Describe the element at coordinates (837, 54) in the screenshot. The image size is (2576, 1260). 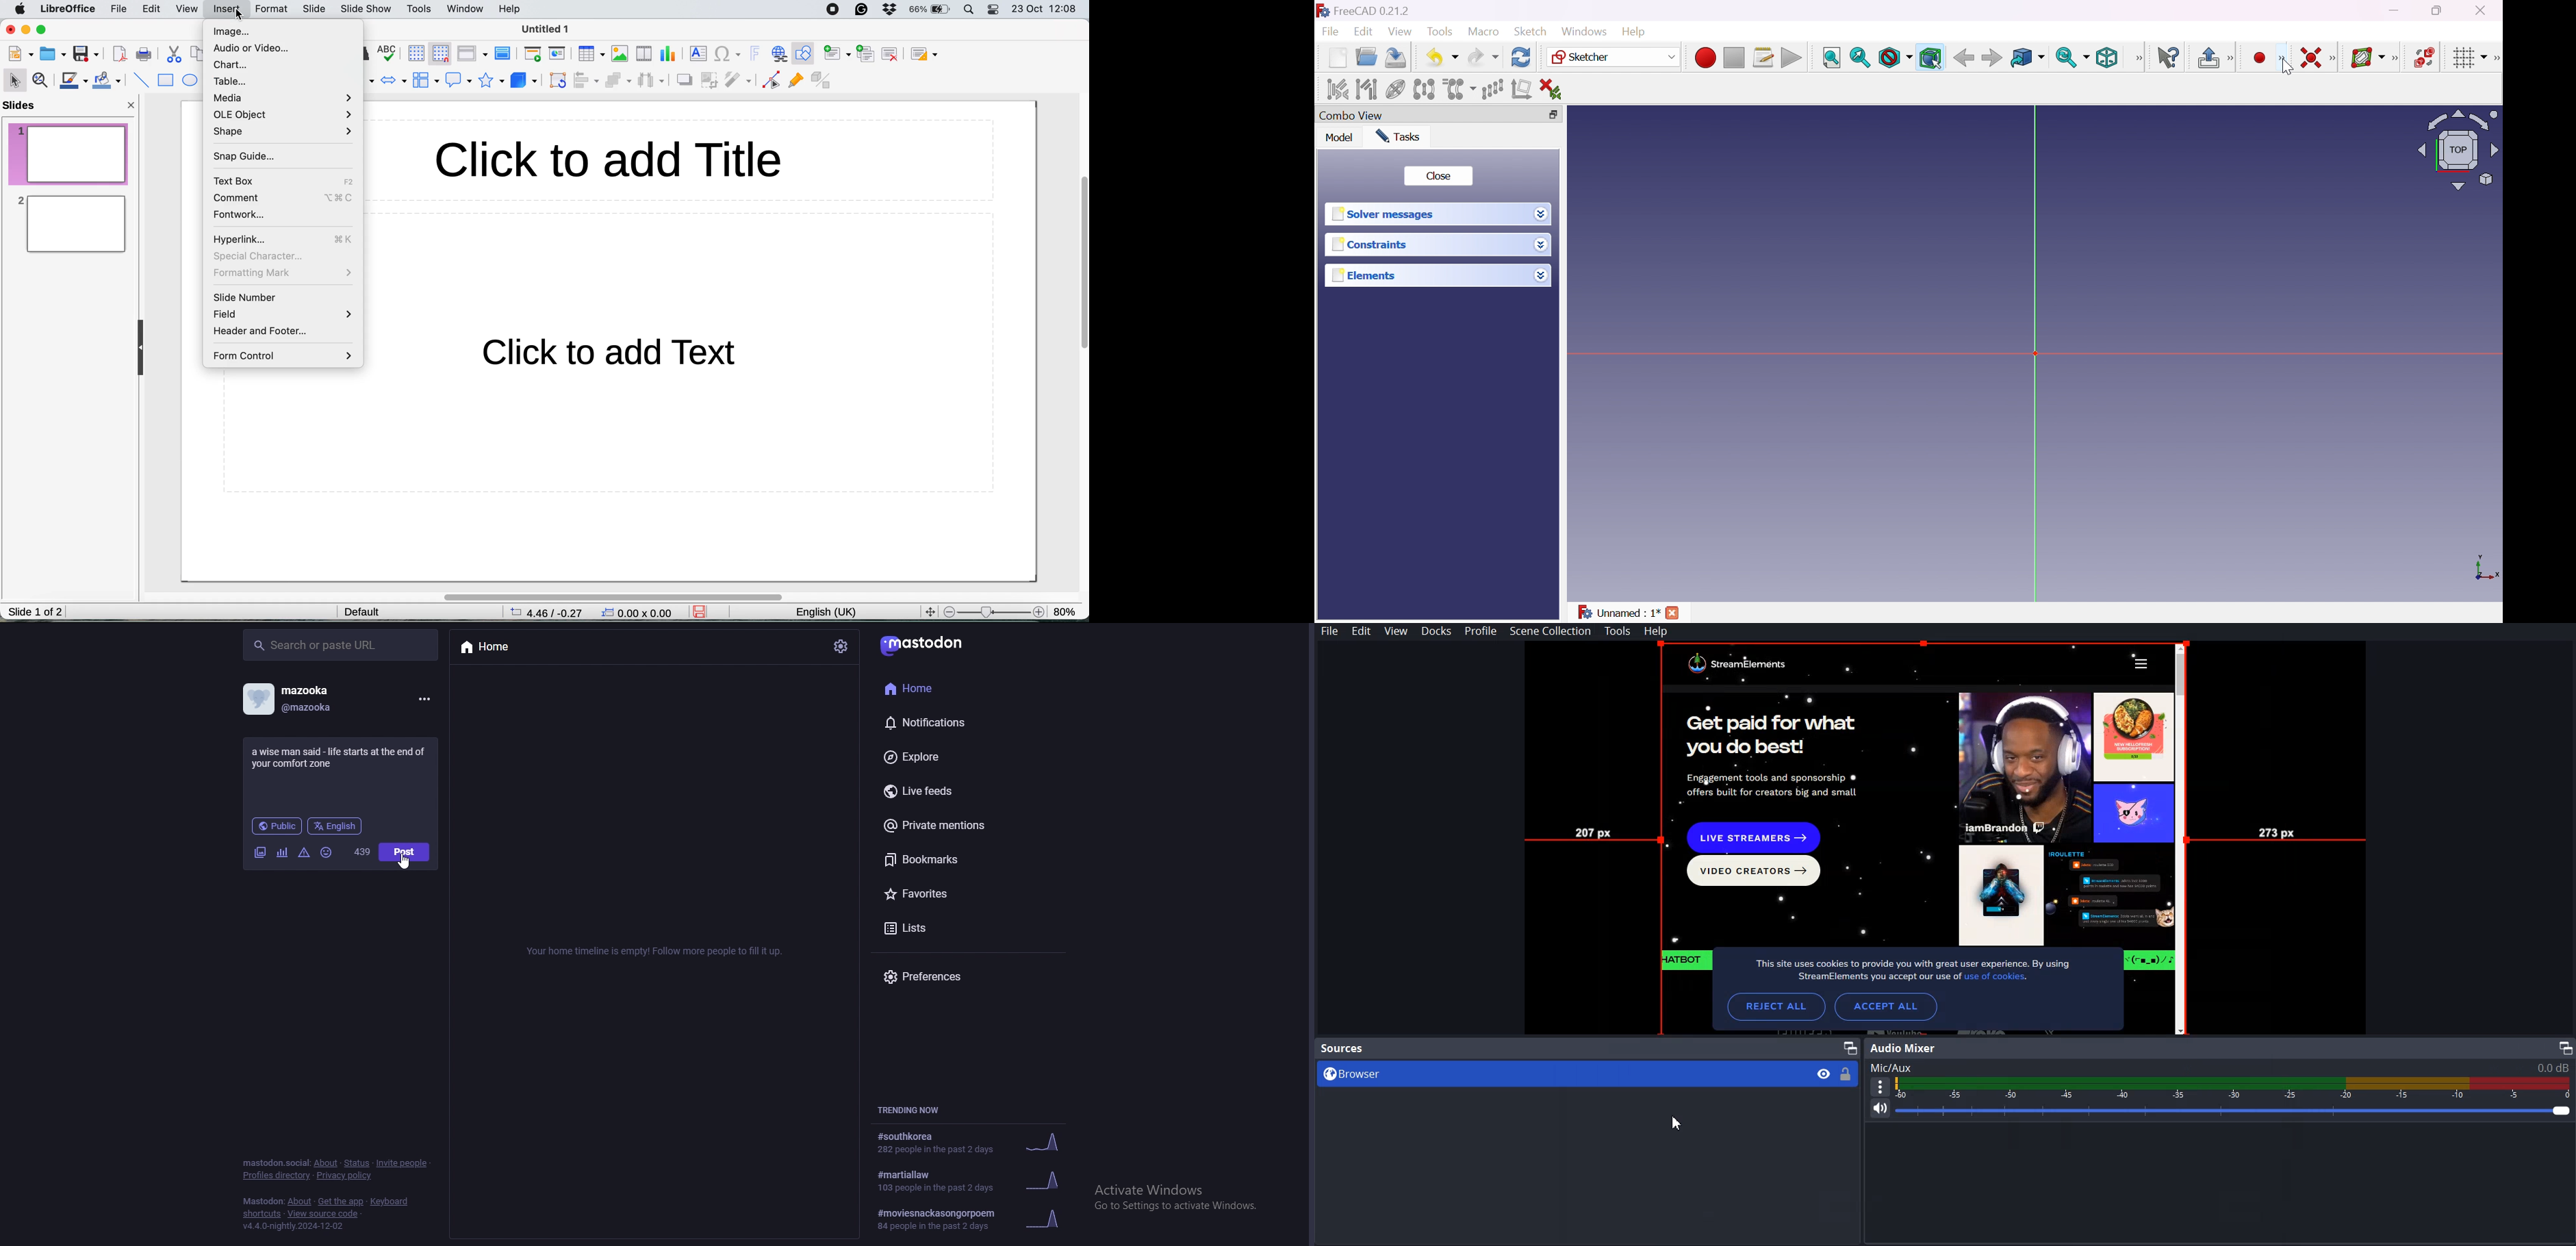
I see `new slide` at that location.